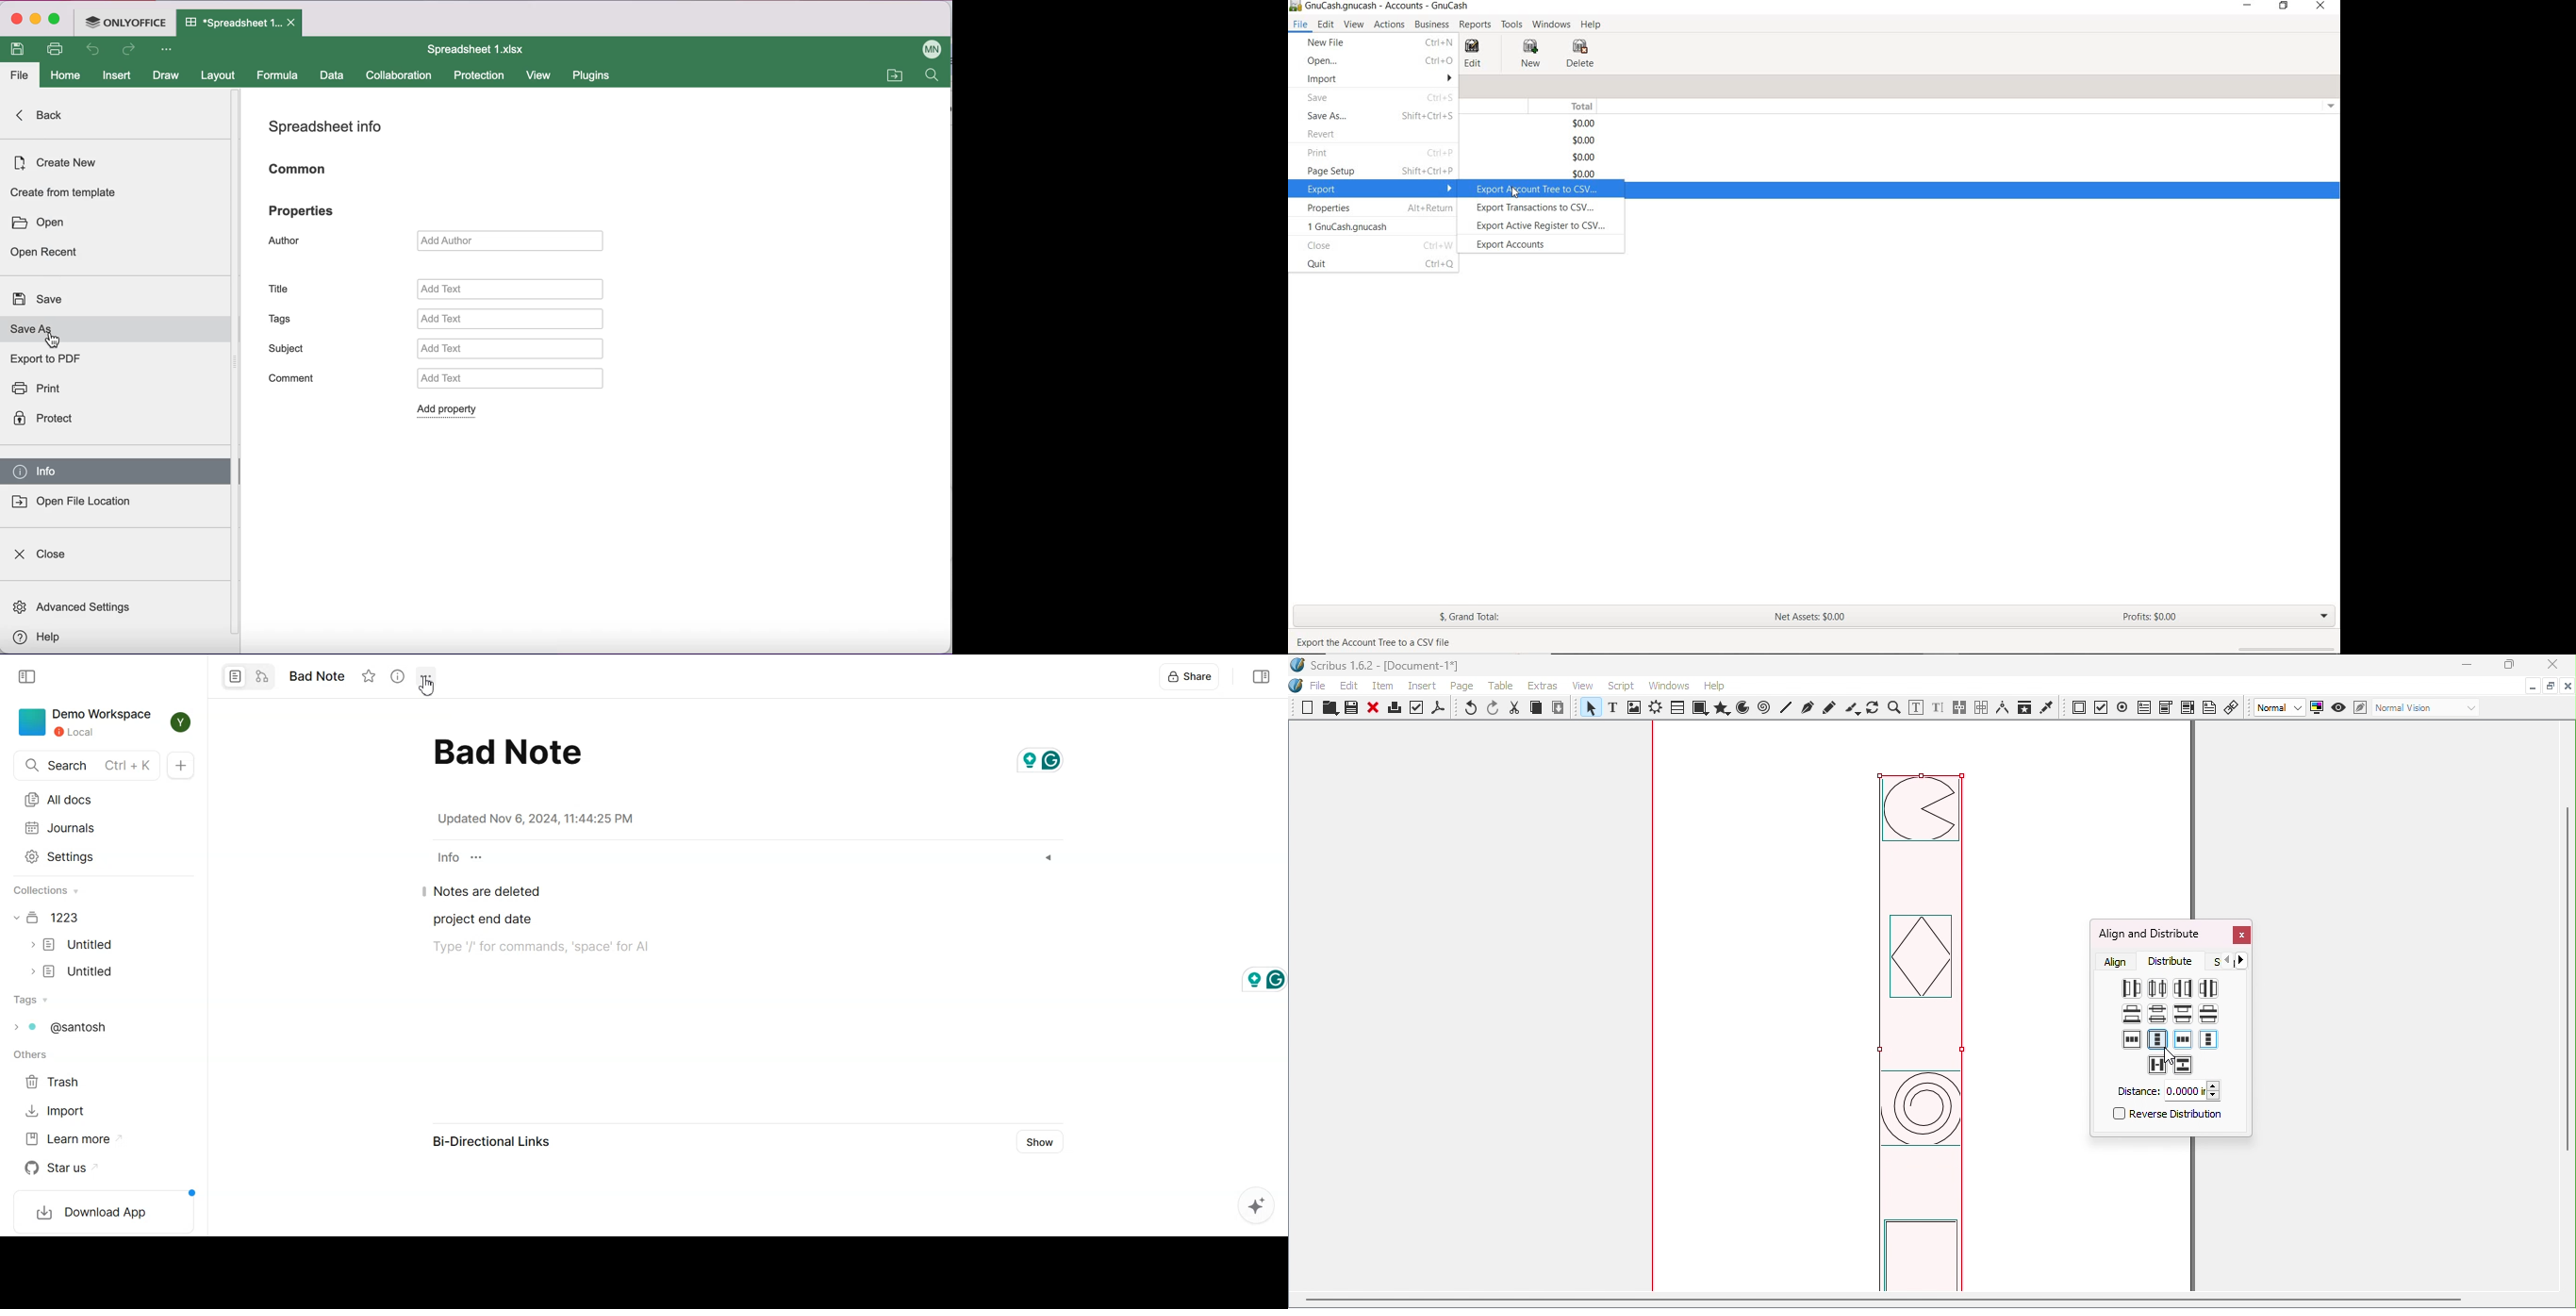 This screenshot has width=2576, height=1316. I want to click on plugins, so click(594, 76).